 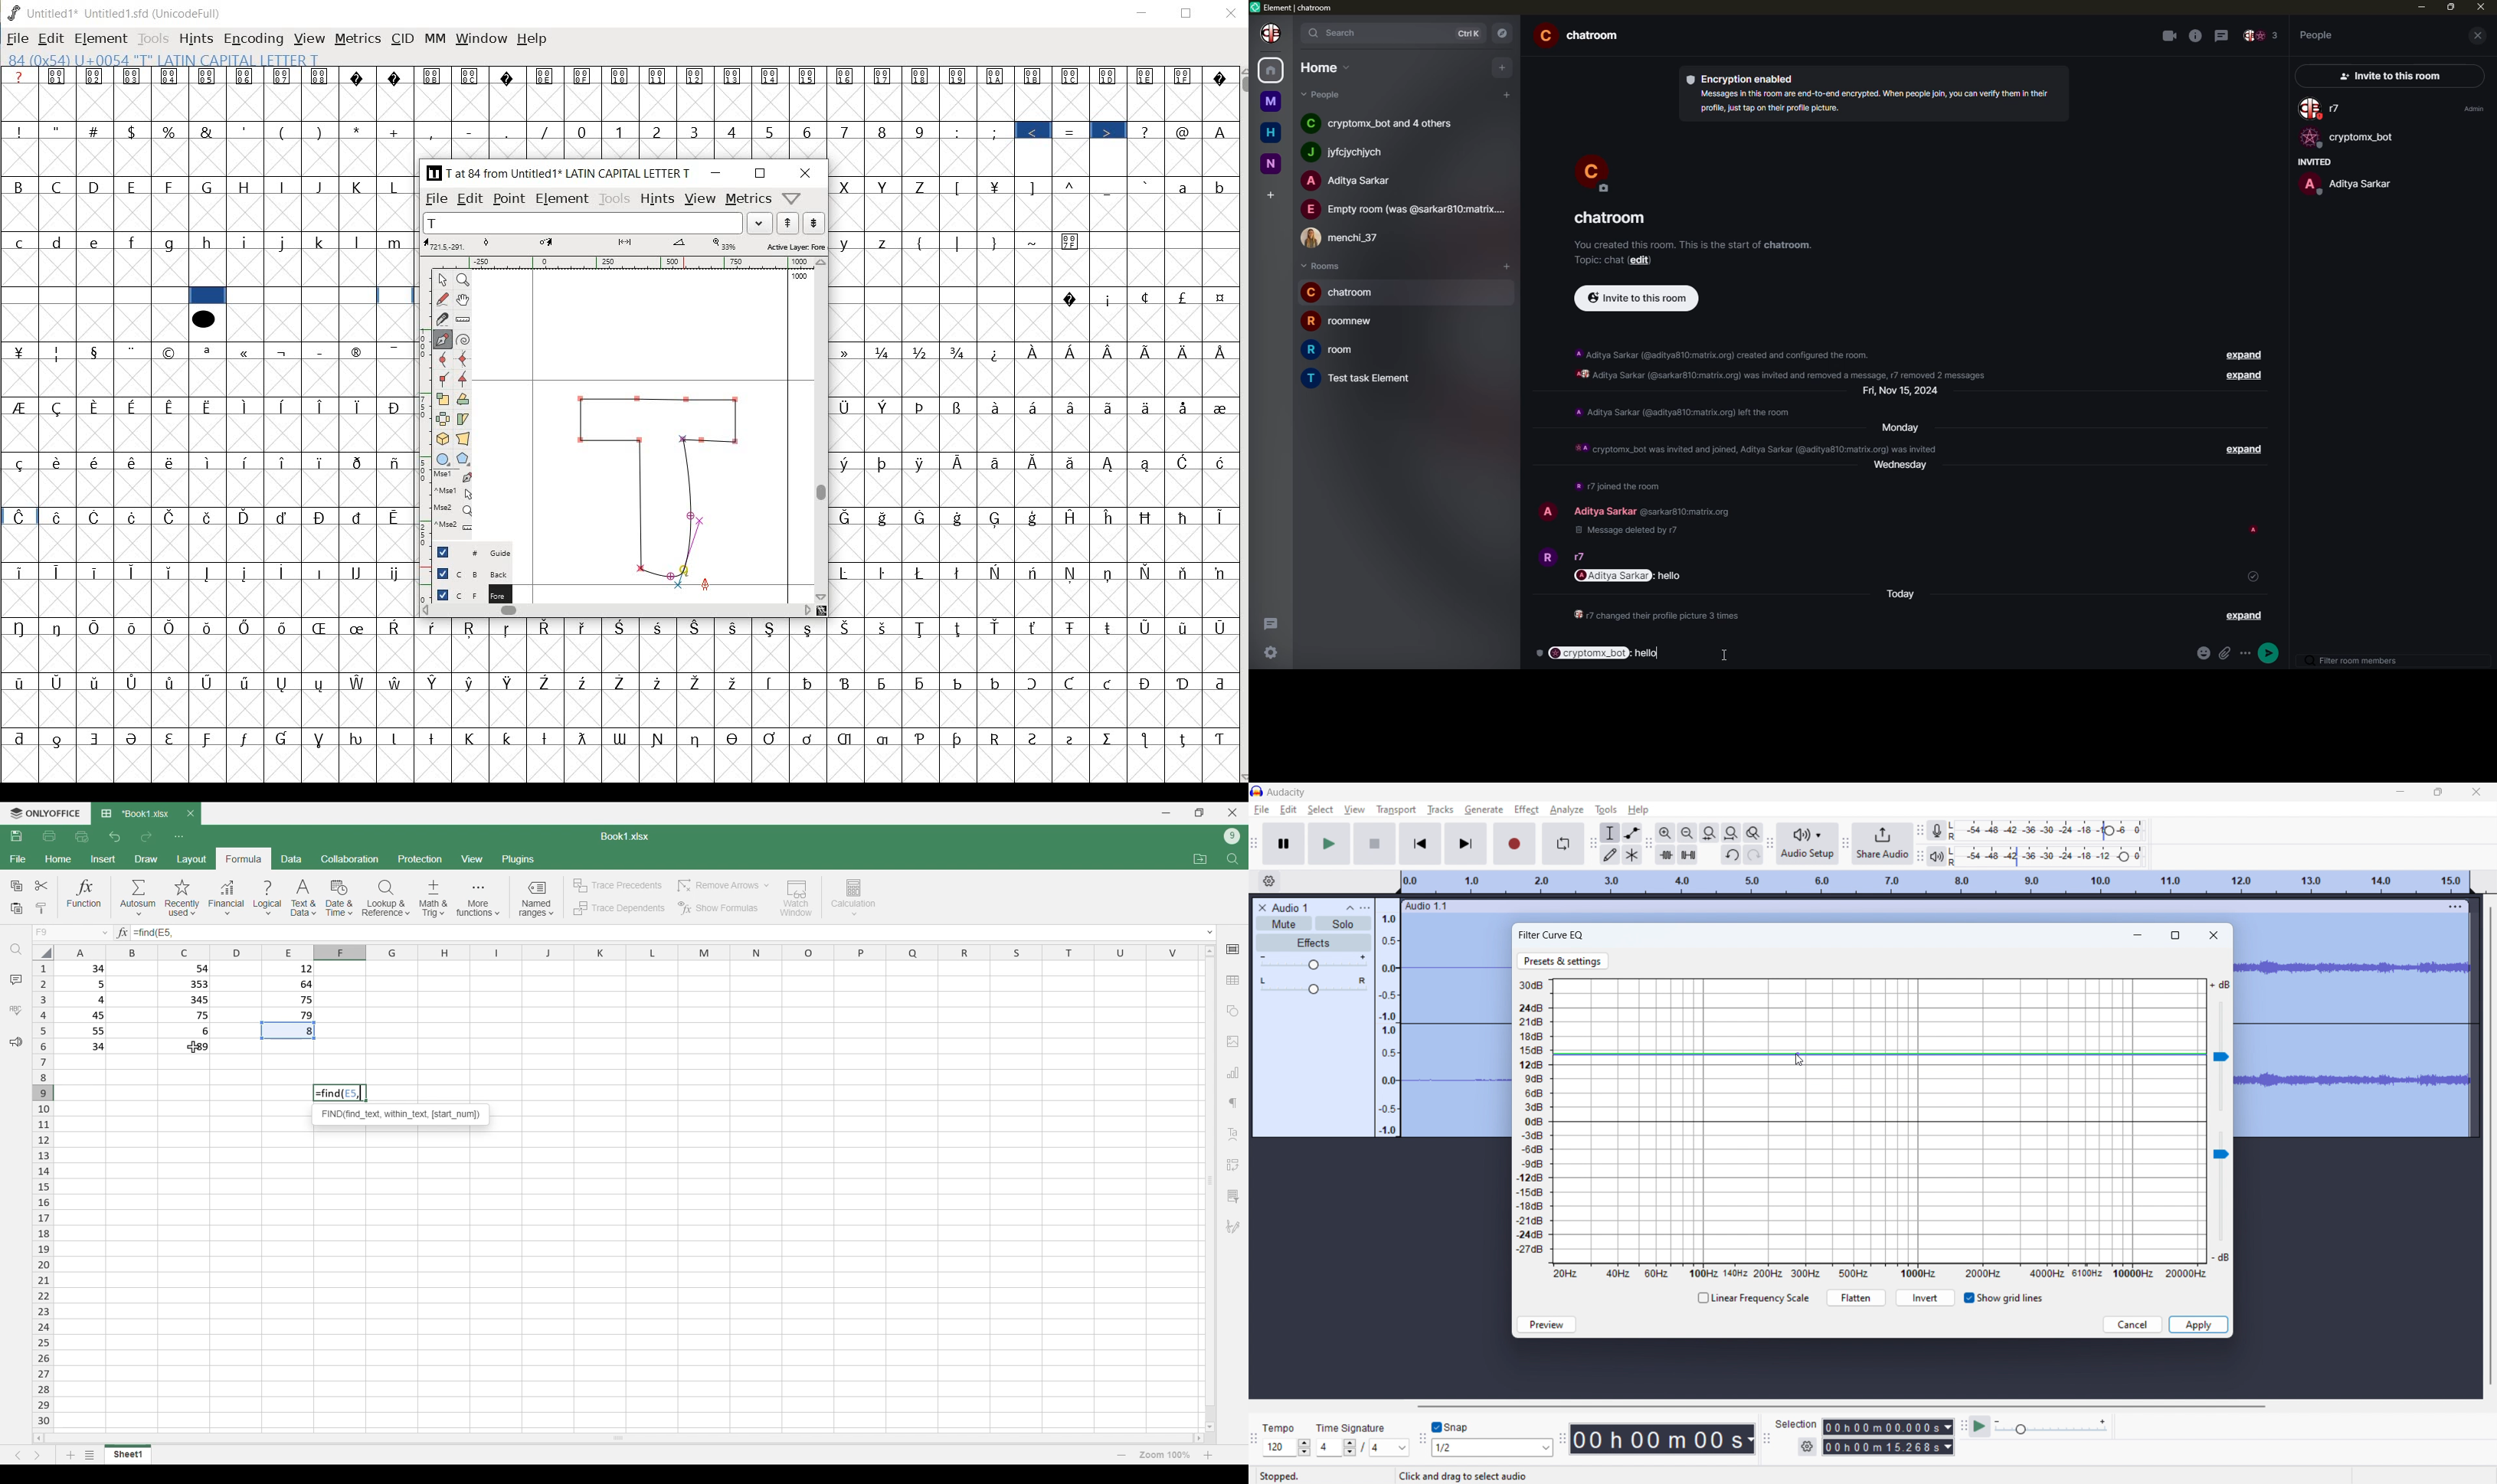 What do you see at coordinates (437, 199) in the screenshot?
I see `file` at bounding box center [437, 199].